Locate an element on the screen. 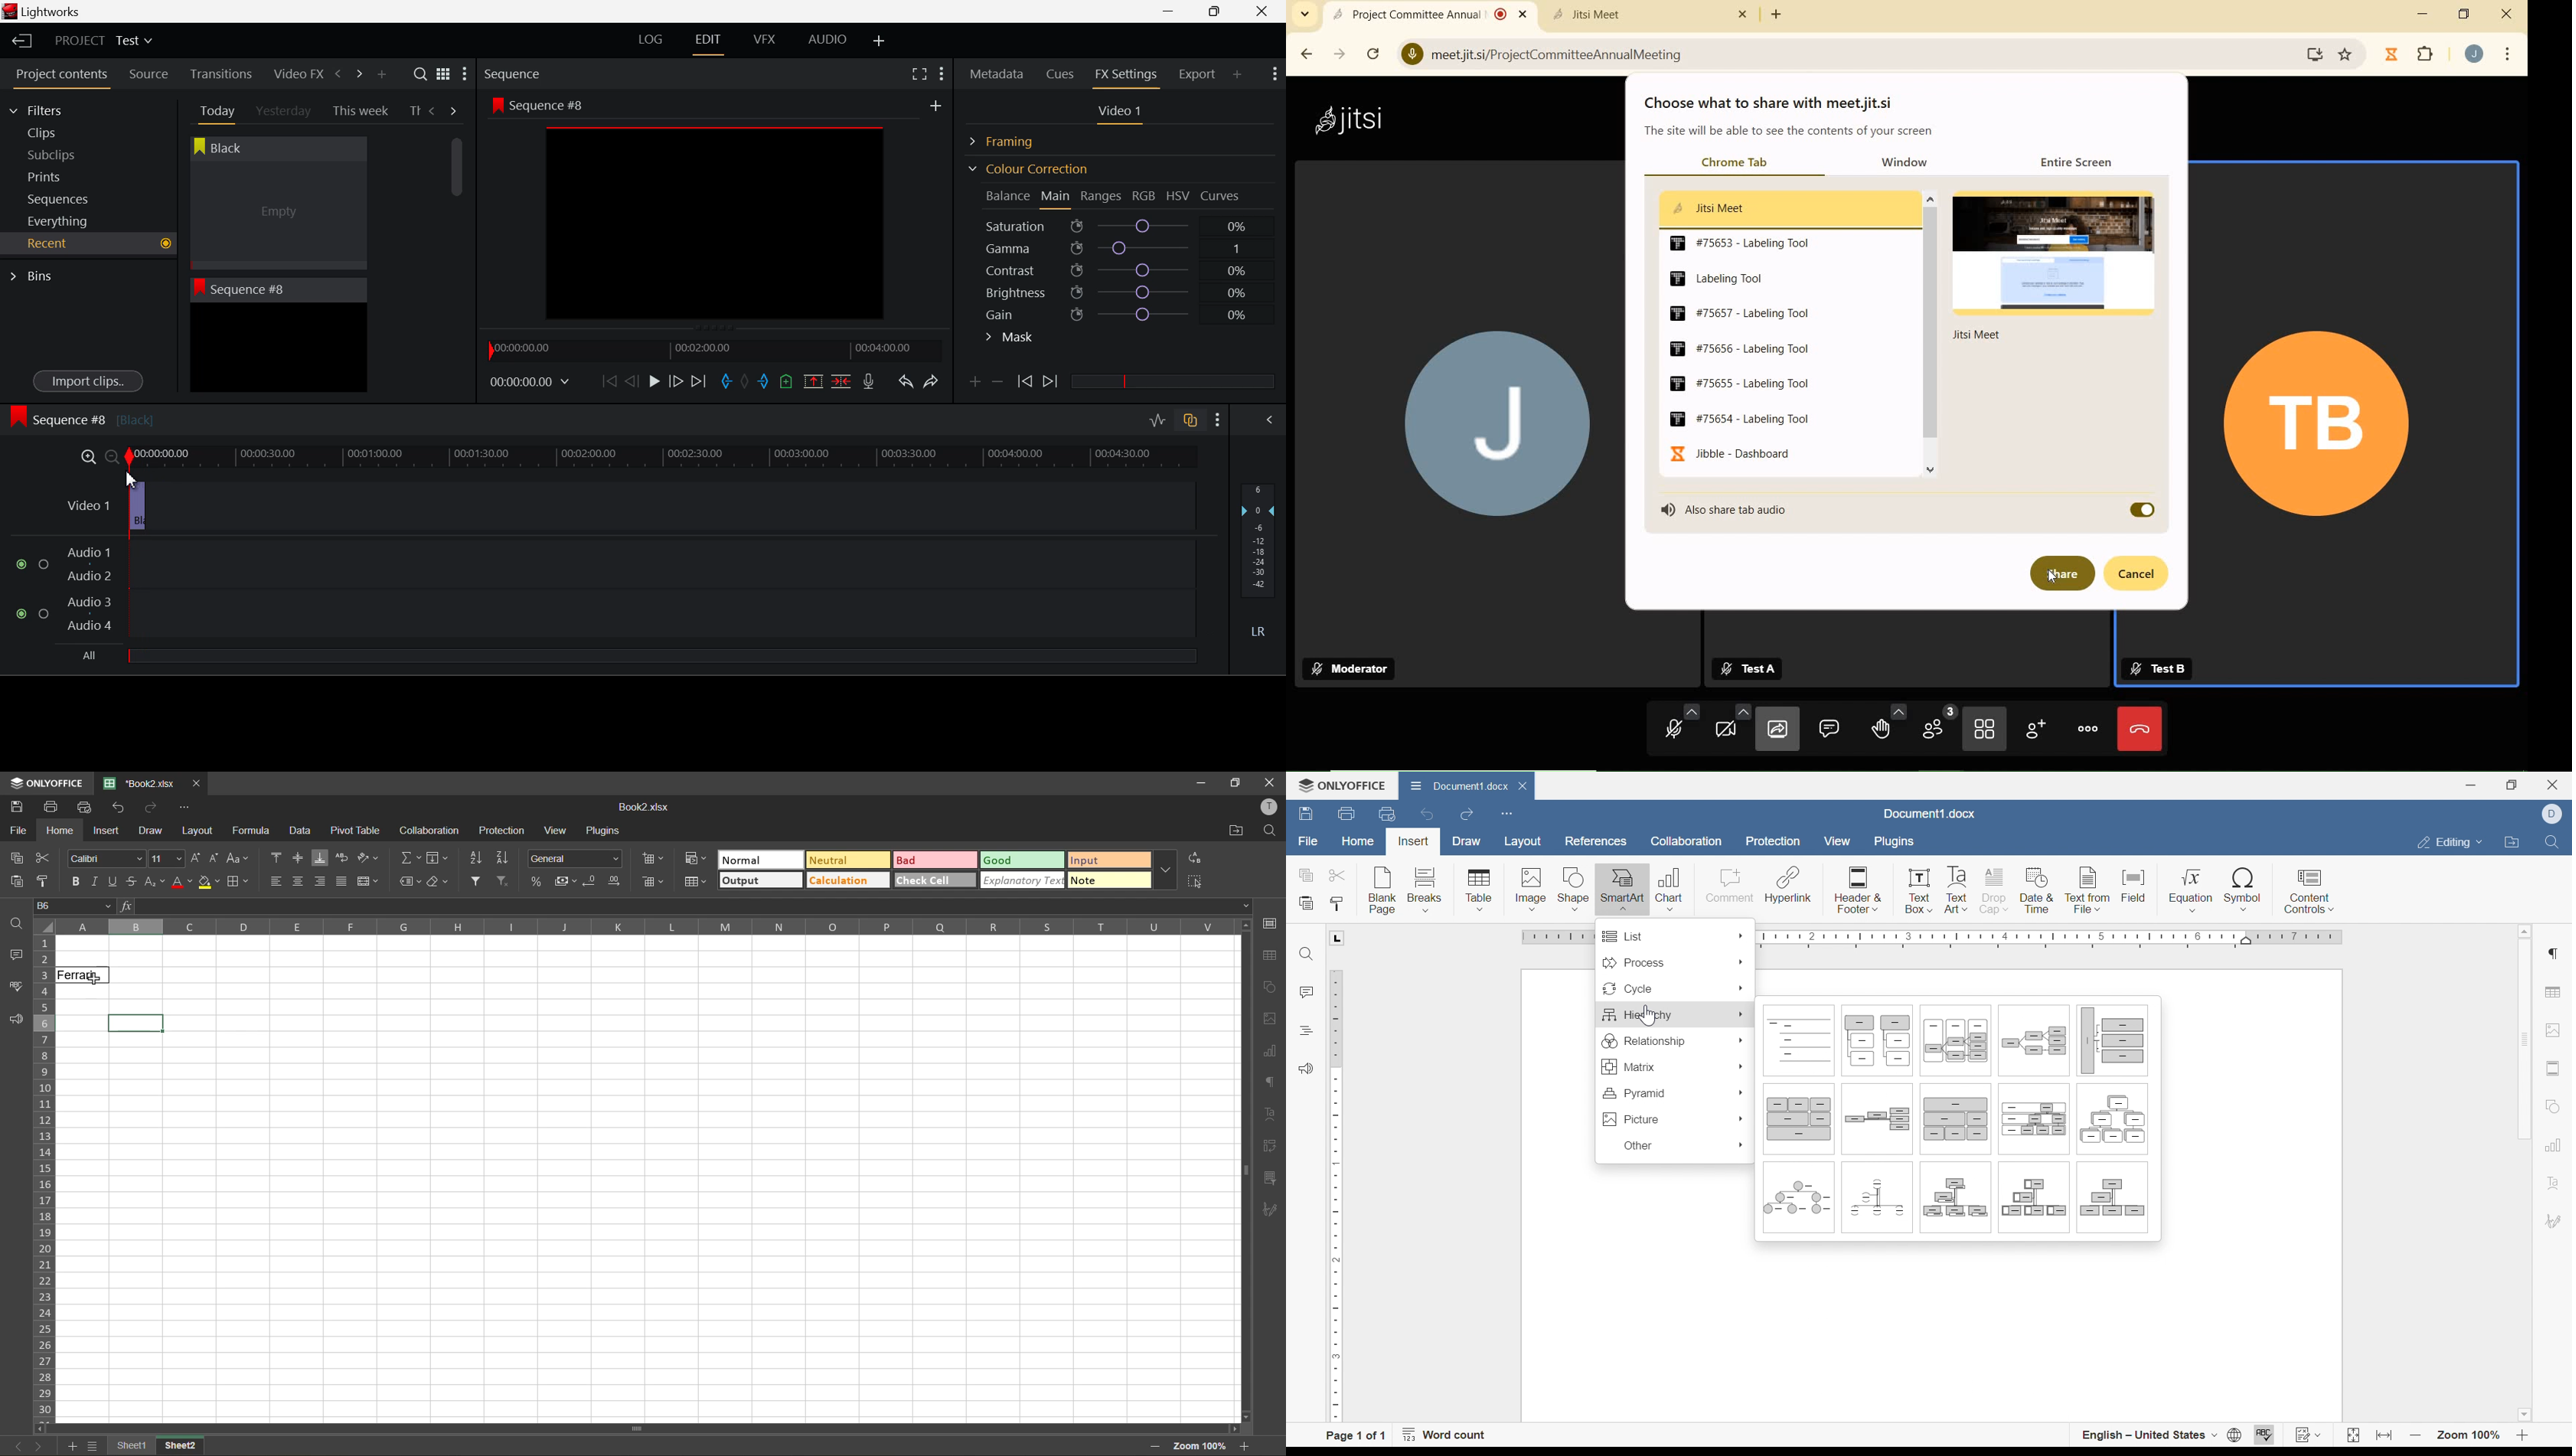 The height and width of the screenshot is (1456, 2576). strikethrough is located at coordinates (133, 881).